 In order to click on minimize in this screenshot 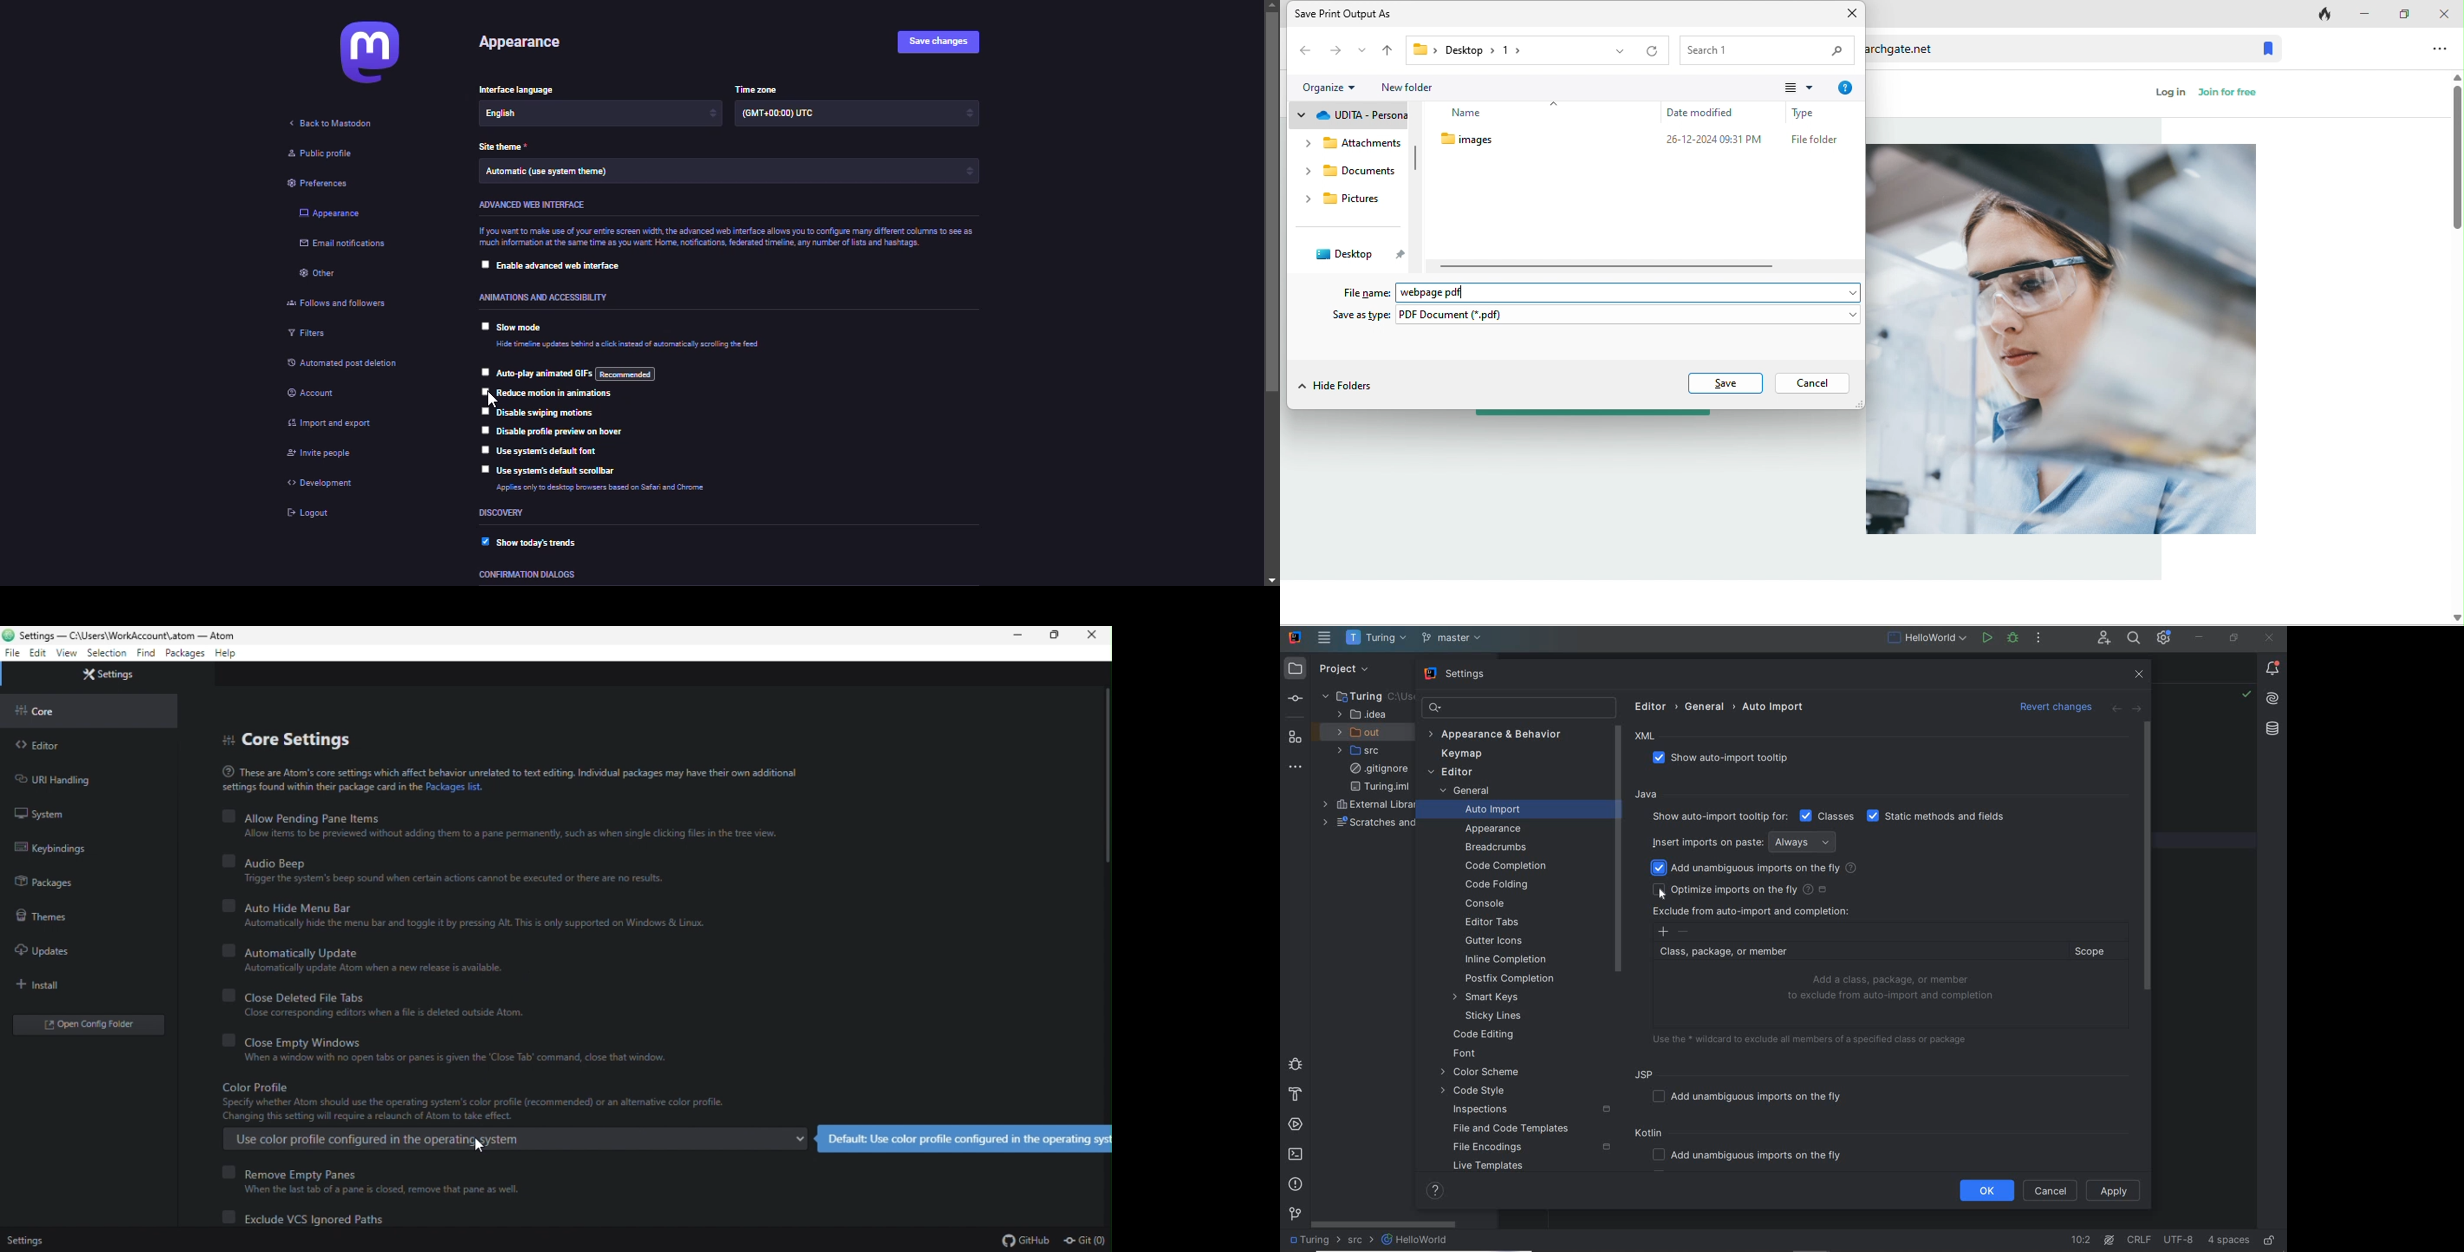, I will do `click(2363, 12)`.